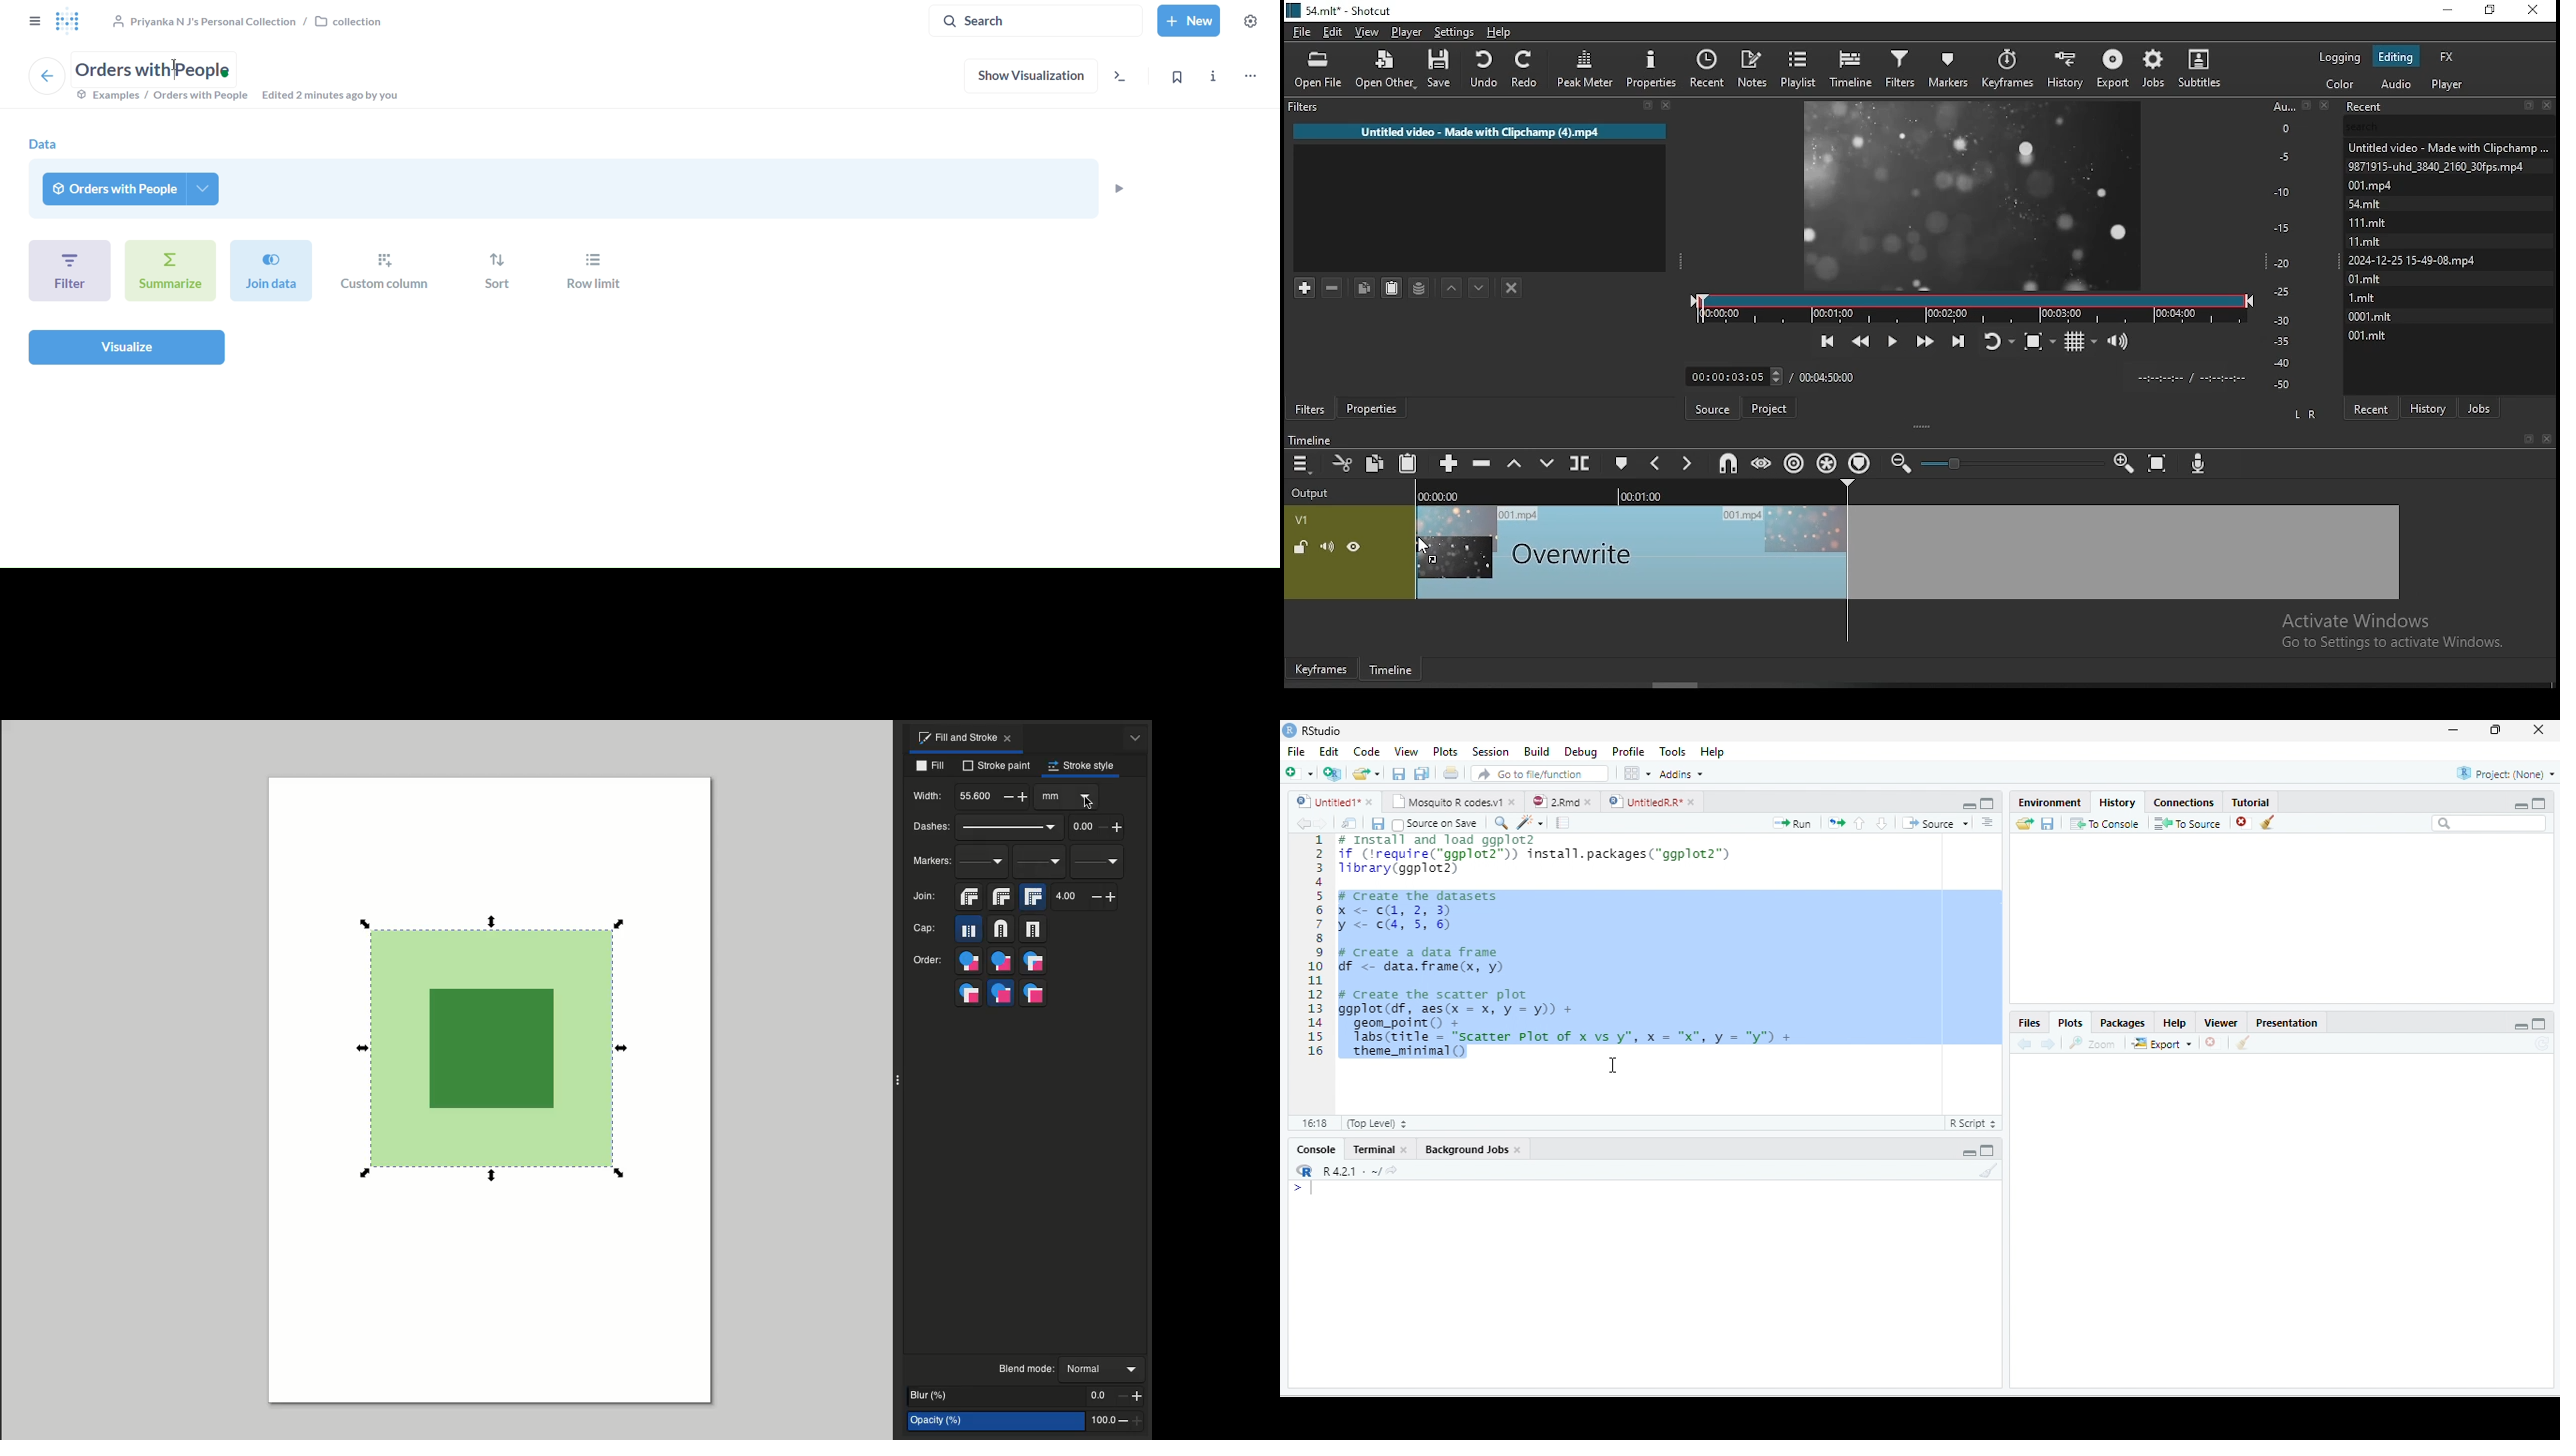 This screenshot has height=1456, width=2576. What do you see at coordinates (2539, 804) in the screenshot?
I see `Maximize` at bounding box center [2539, 804].